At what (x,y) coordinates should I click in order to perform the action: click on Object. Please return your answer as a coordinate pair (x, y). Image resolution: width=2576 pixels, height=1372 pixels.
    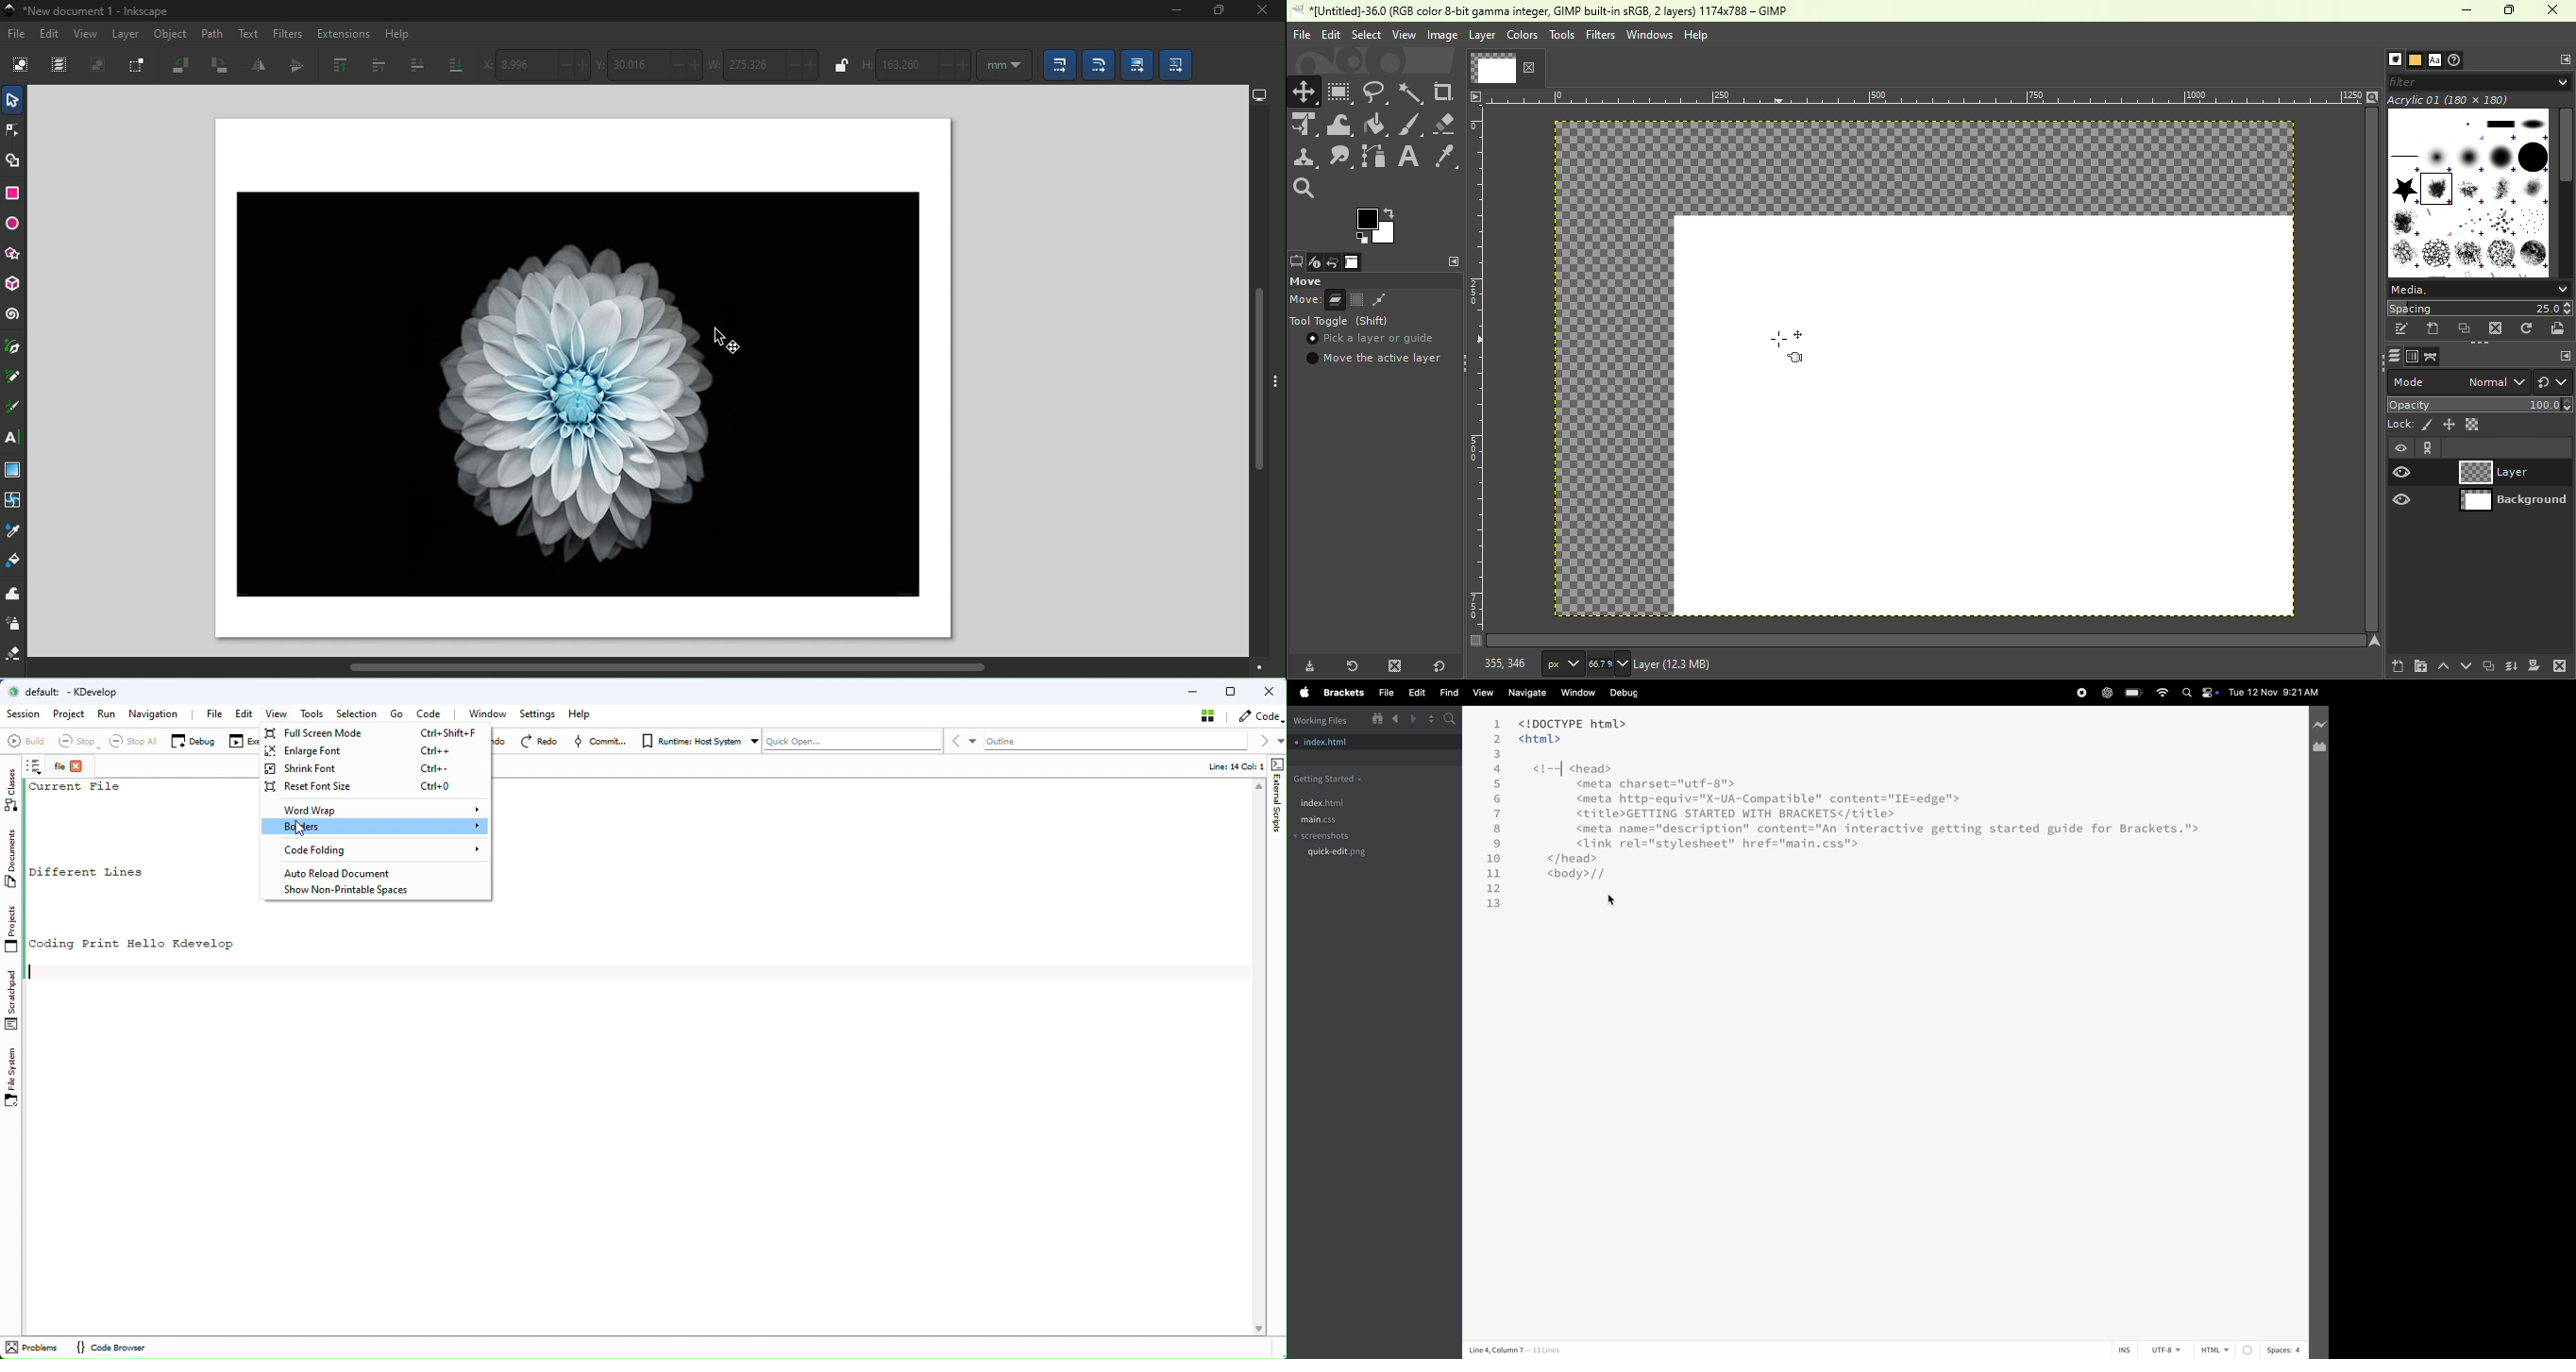
    Looking at the image, I should click on (170, 36).